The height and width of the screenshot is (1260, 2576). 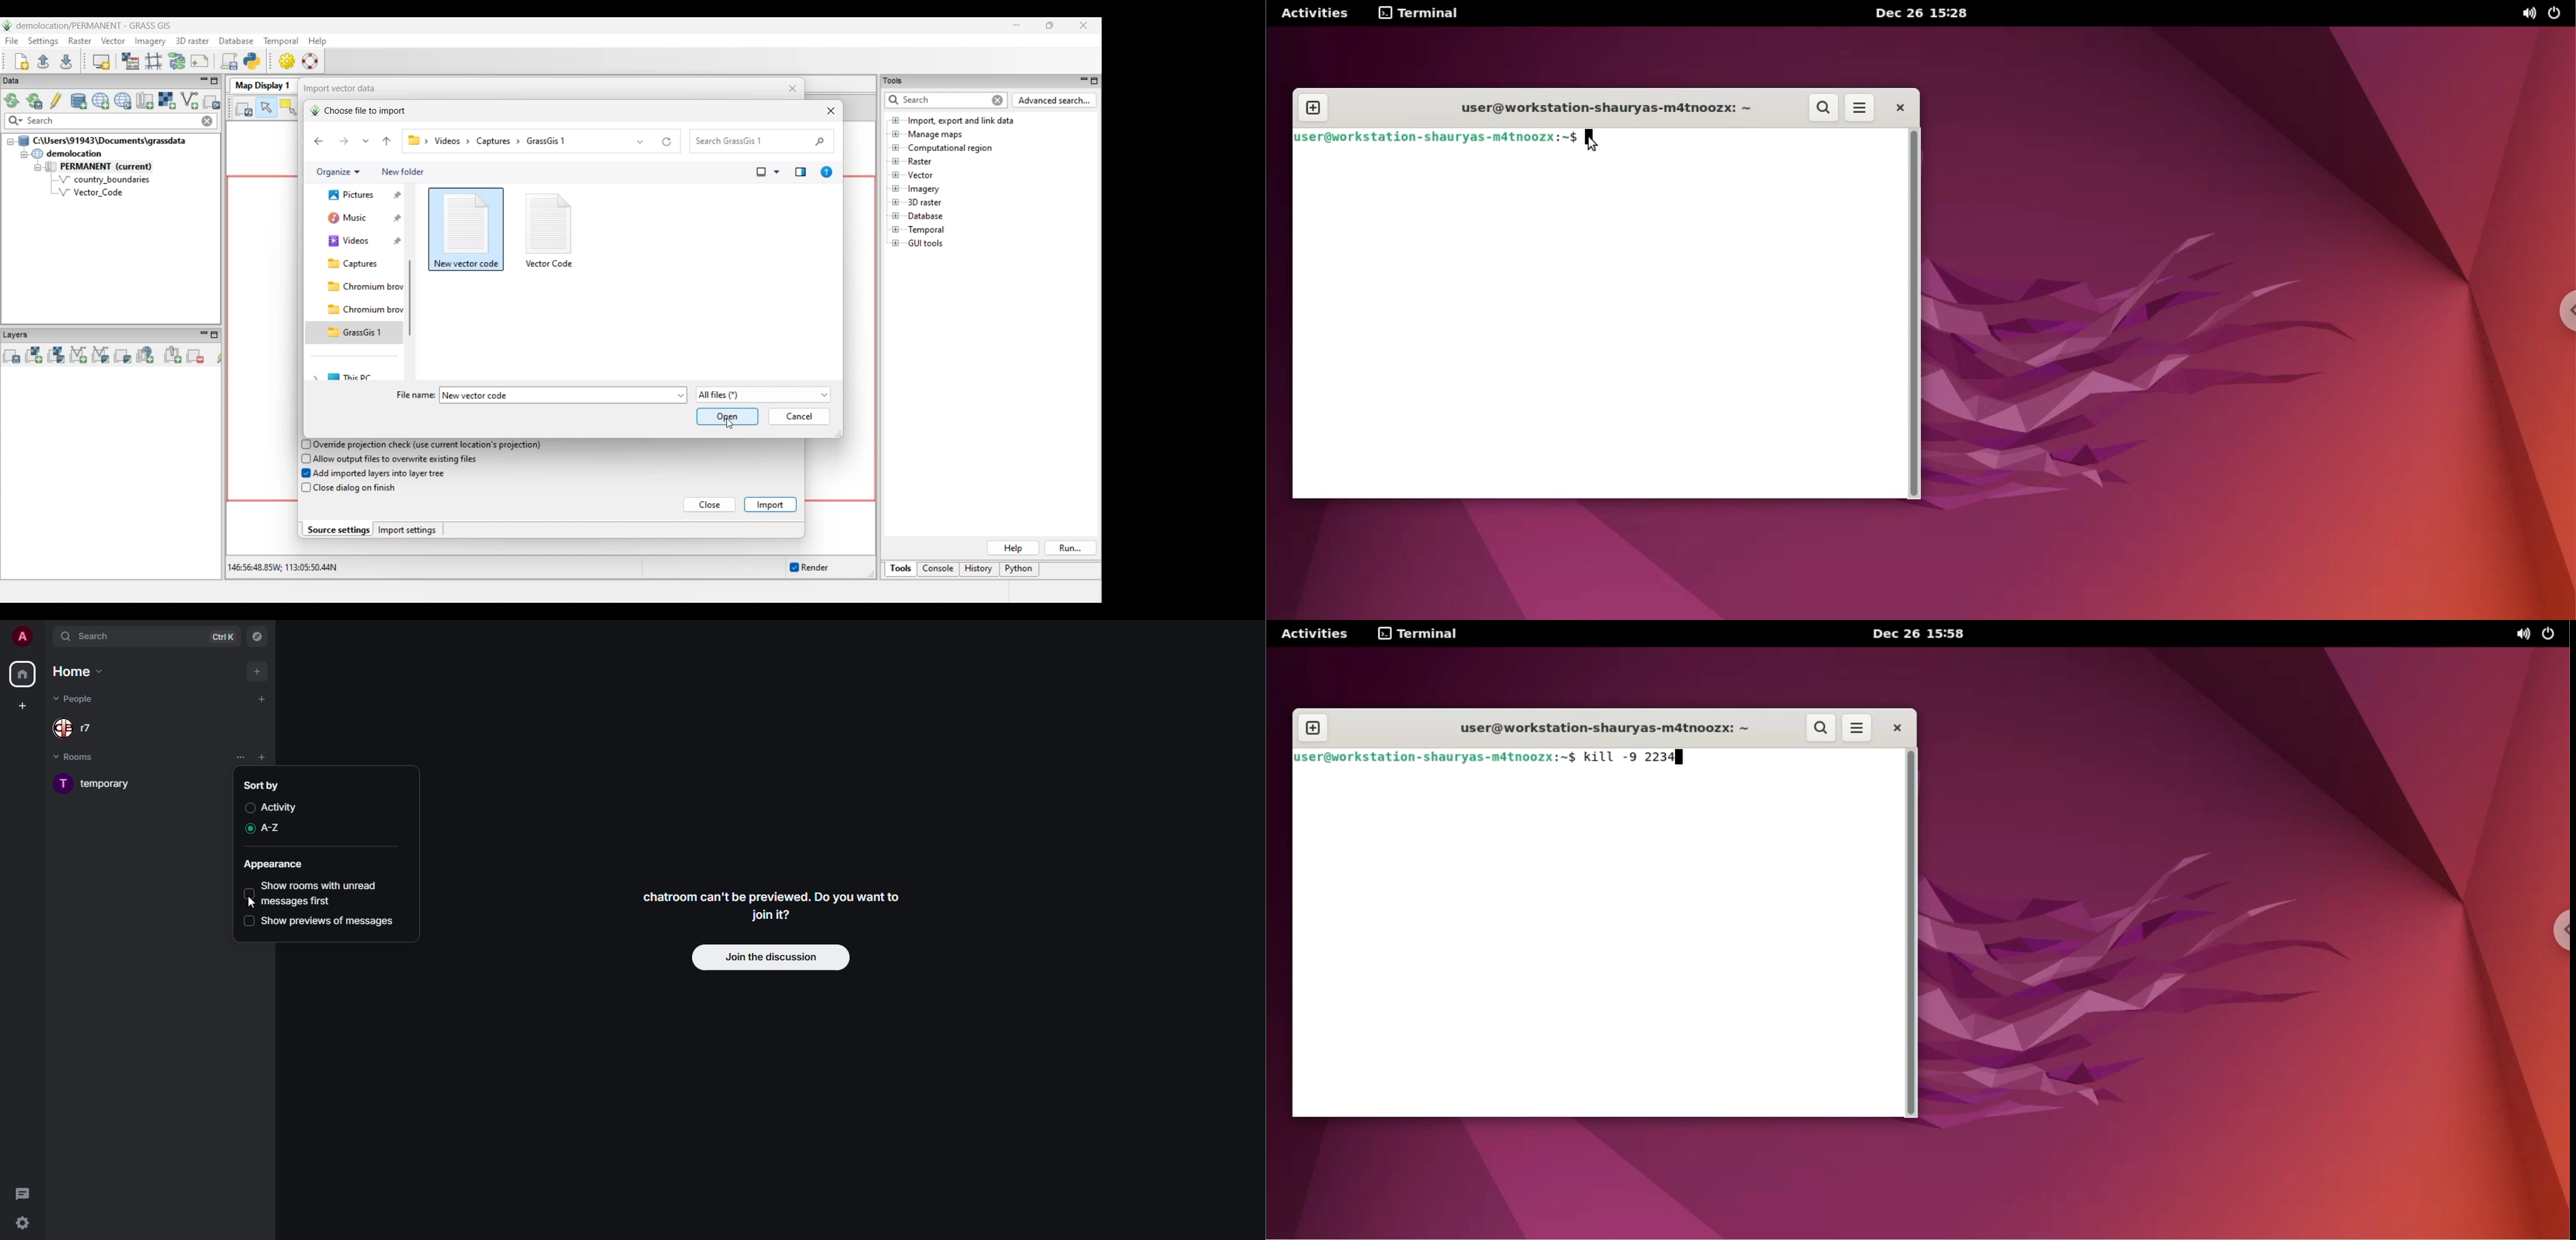 What do you see at coordinates (250, 808) in the screenshot?
I see `disabled` at bounding box center [250, 808].